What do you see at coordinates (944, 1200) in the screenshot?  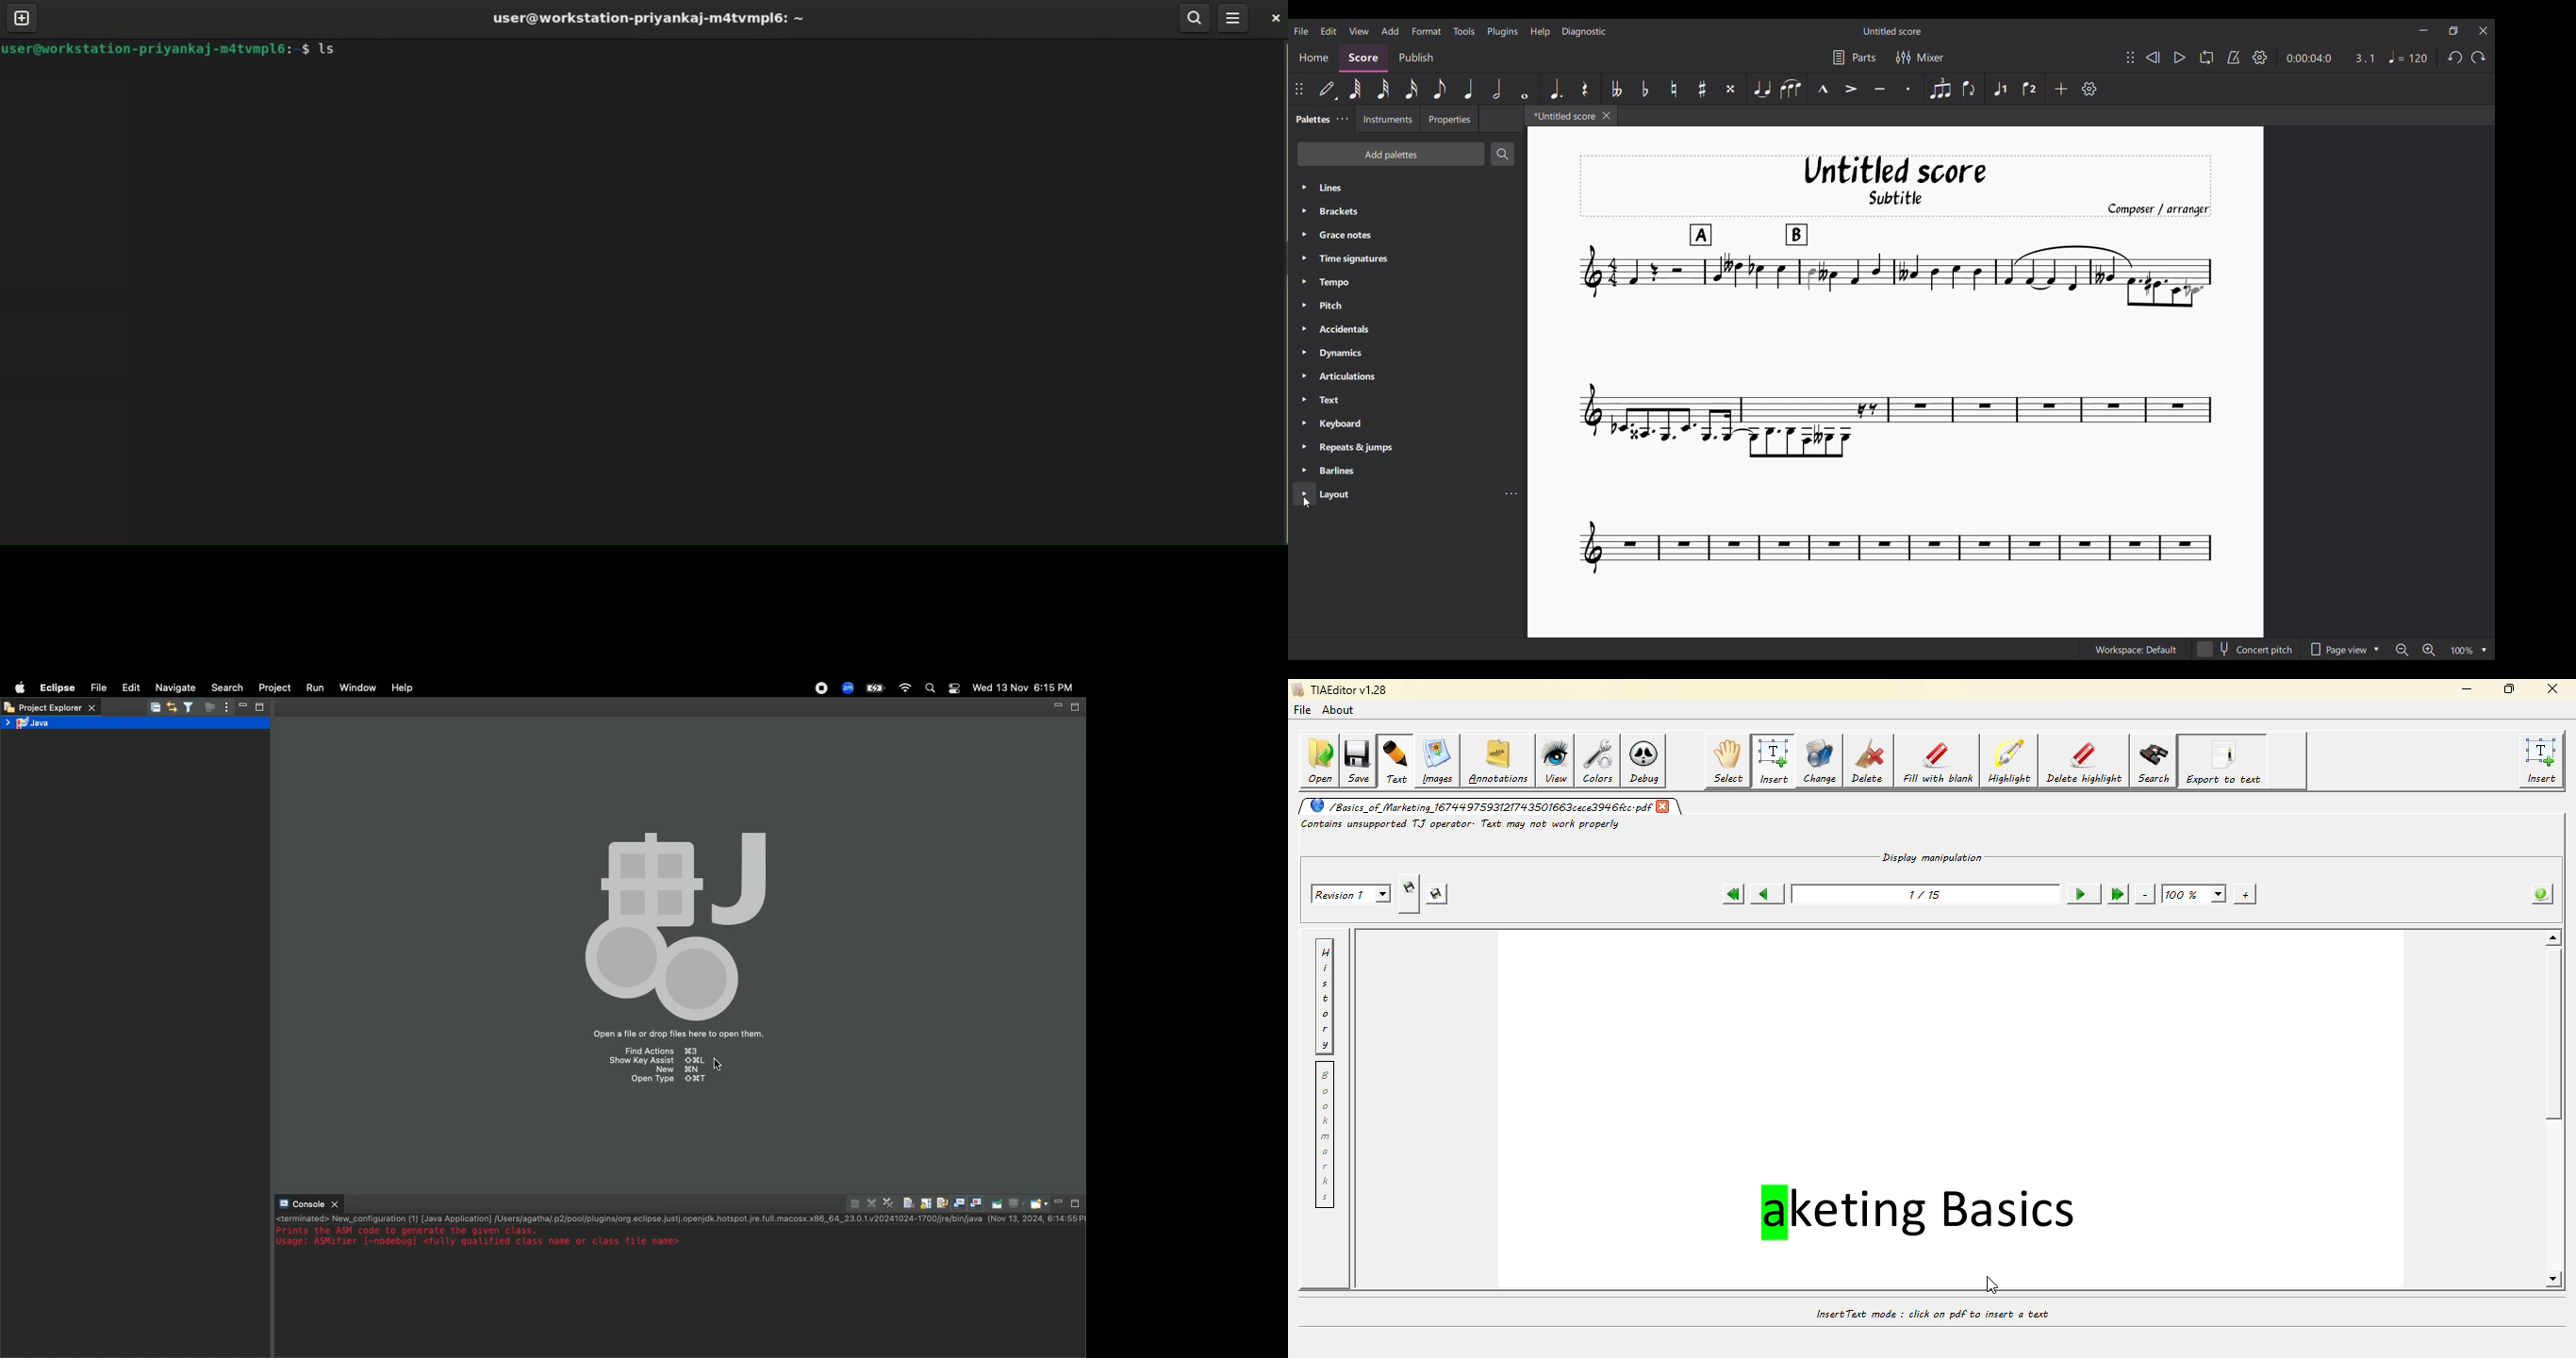 I see `Word wrap` at bounding box center [944, 1200].